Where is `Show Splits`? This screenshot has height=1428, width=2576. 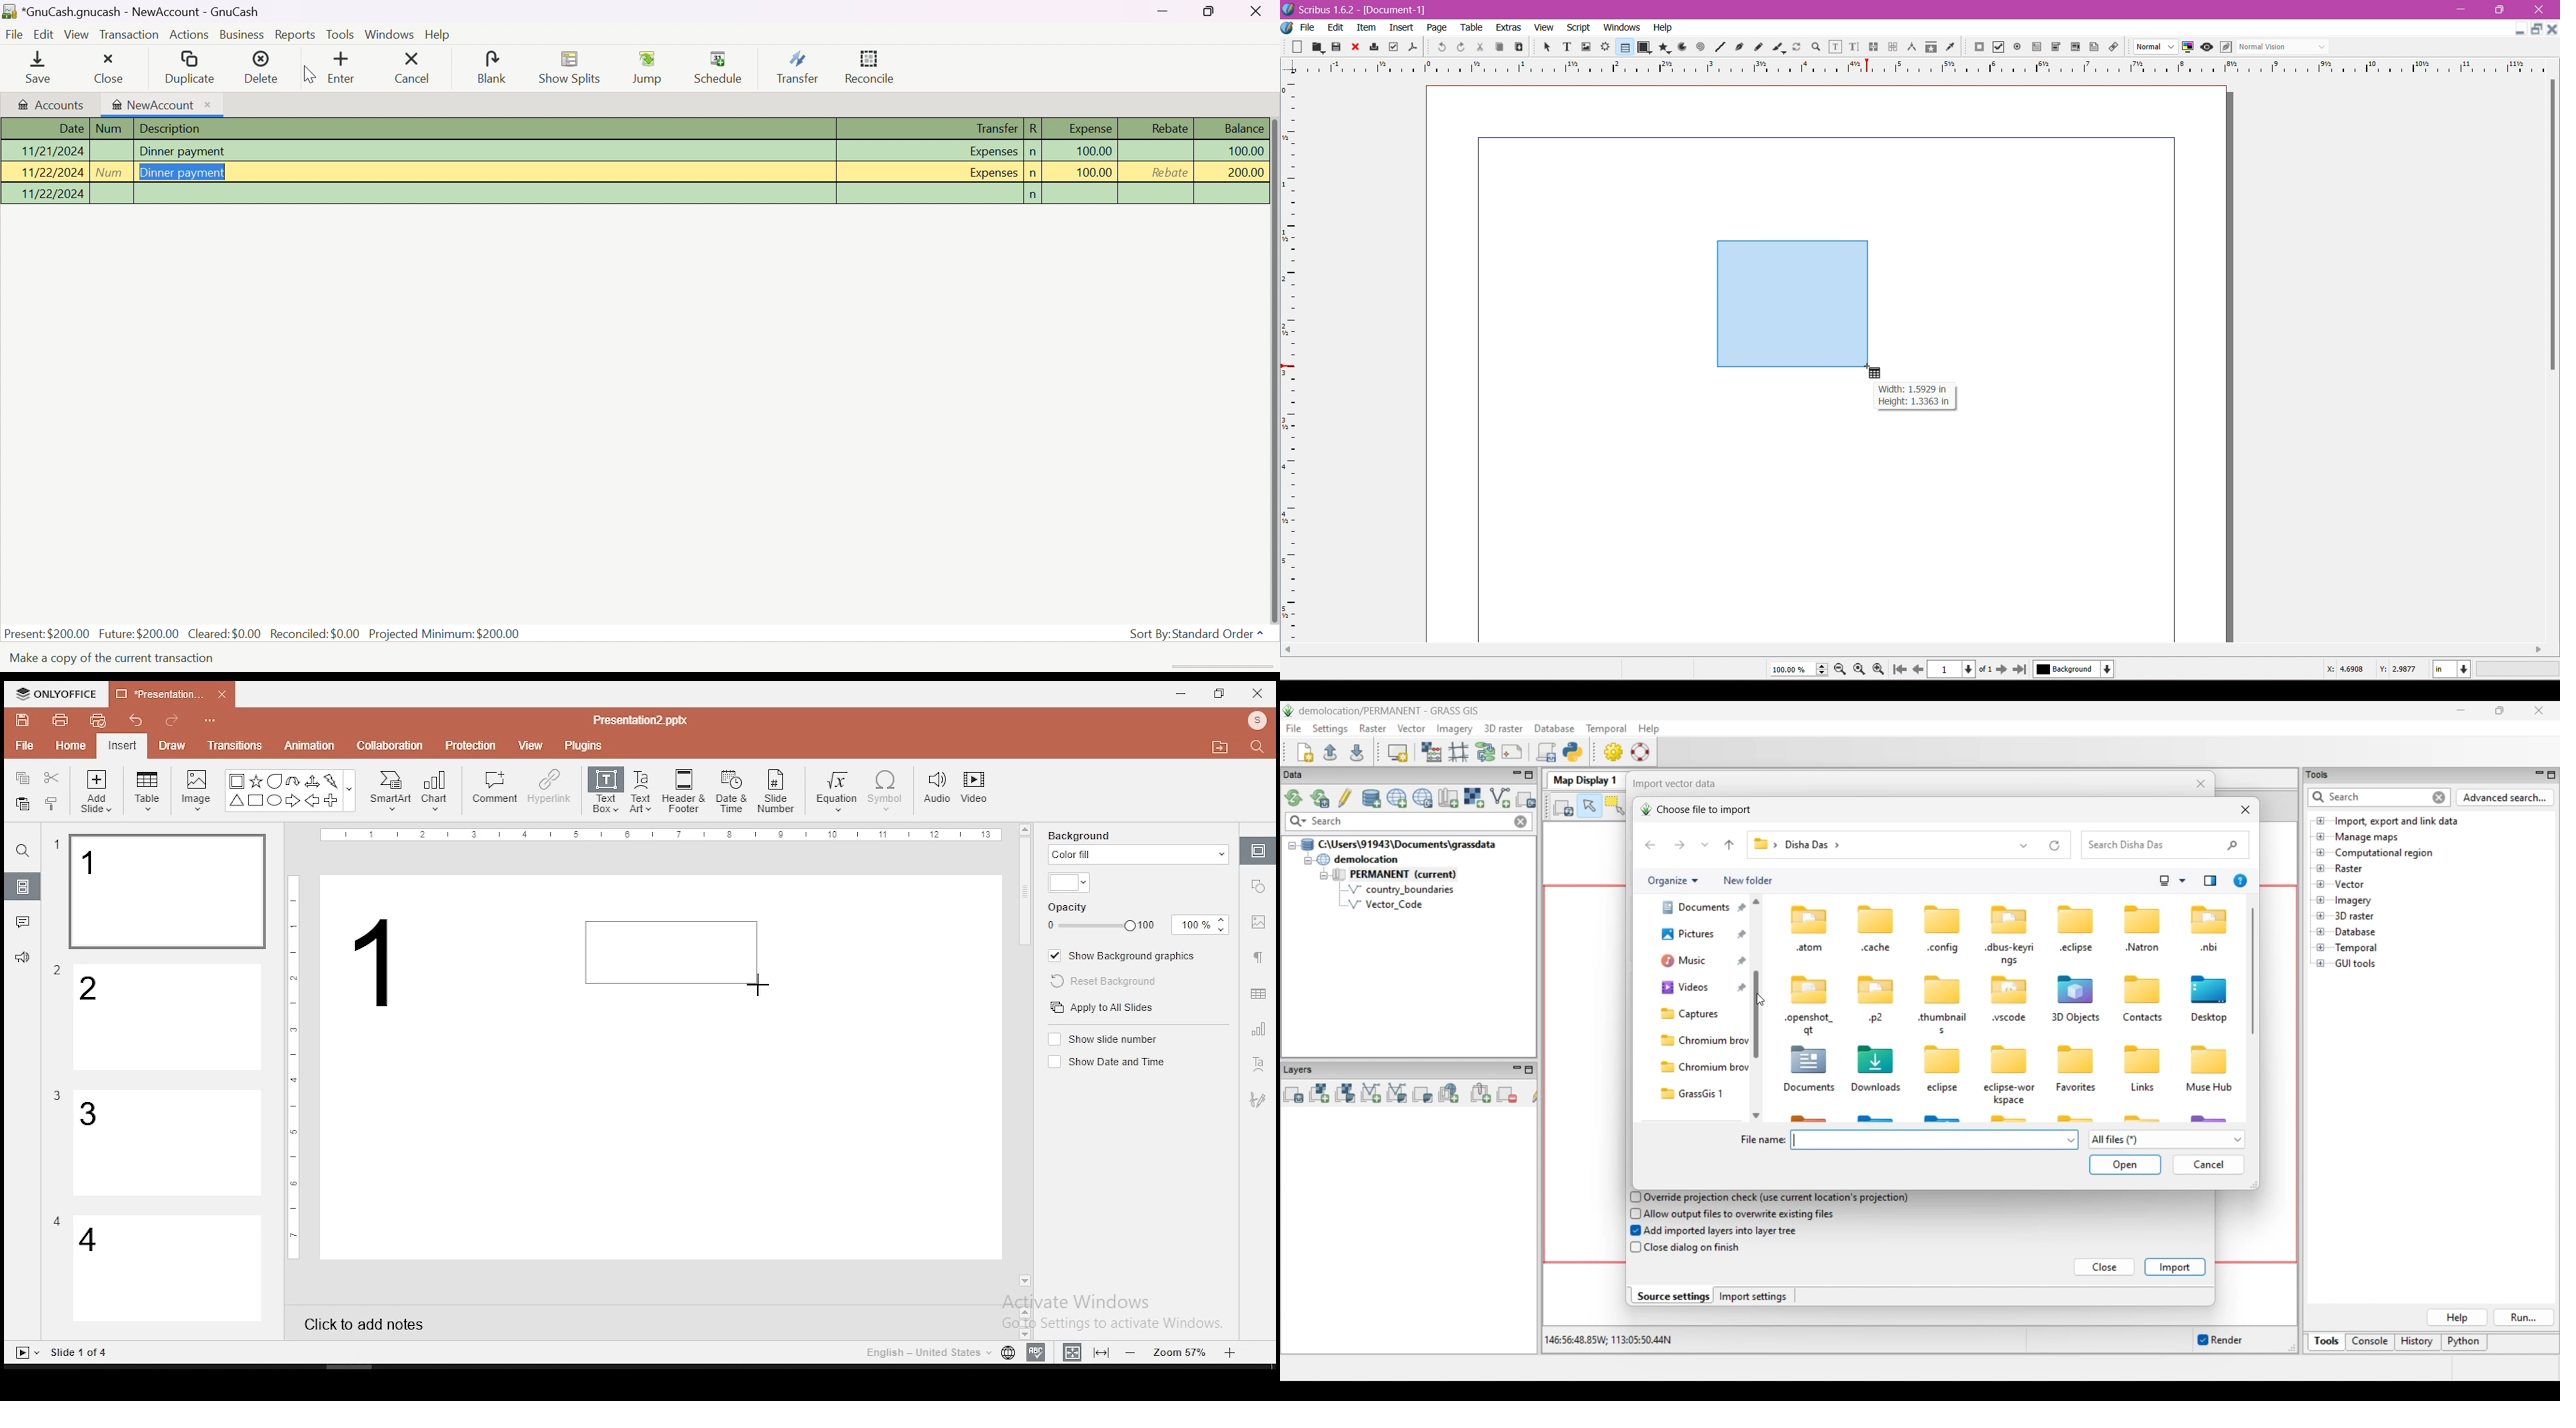
Show Splits is located at coordinates (567, 69).